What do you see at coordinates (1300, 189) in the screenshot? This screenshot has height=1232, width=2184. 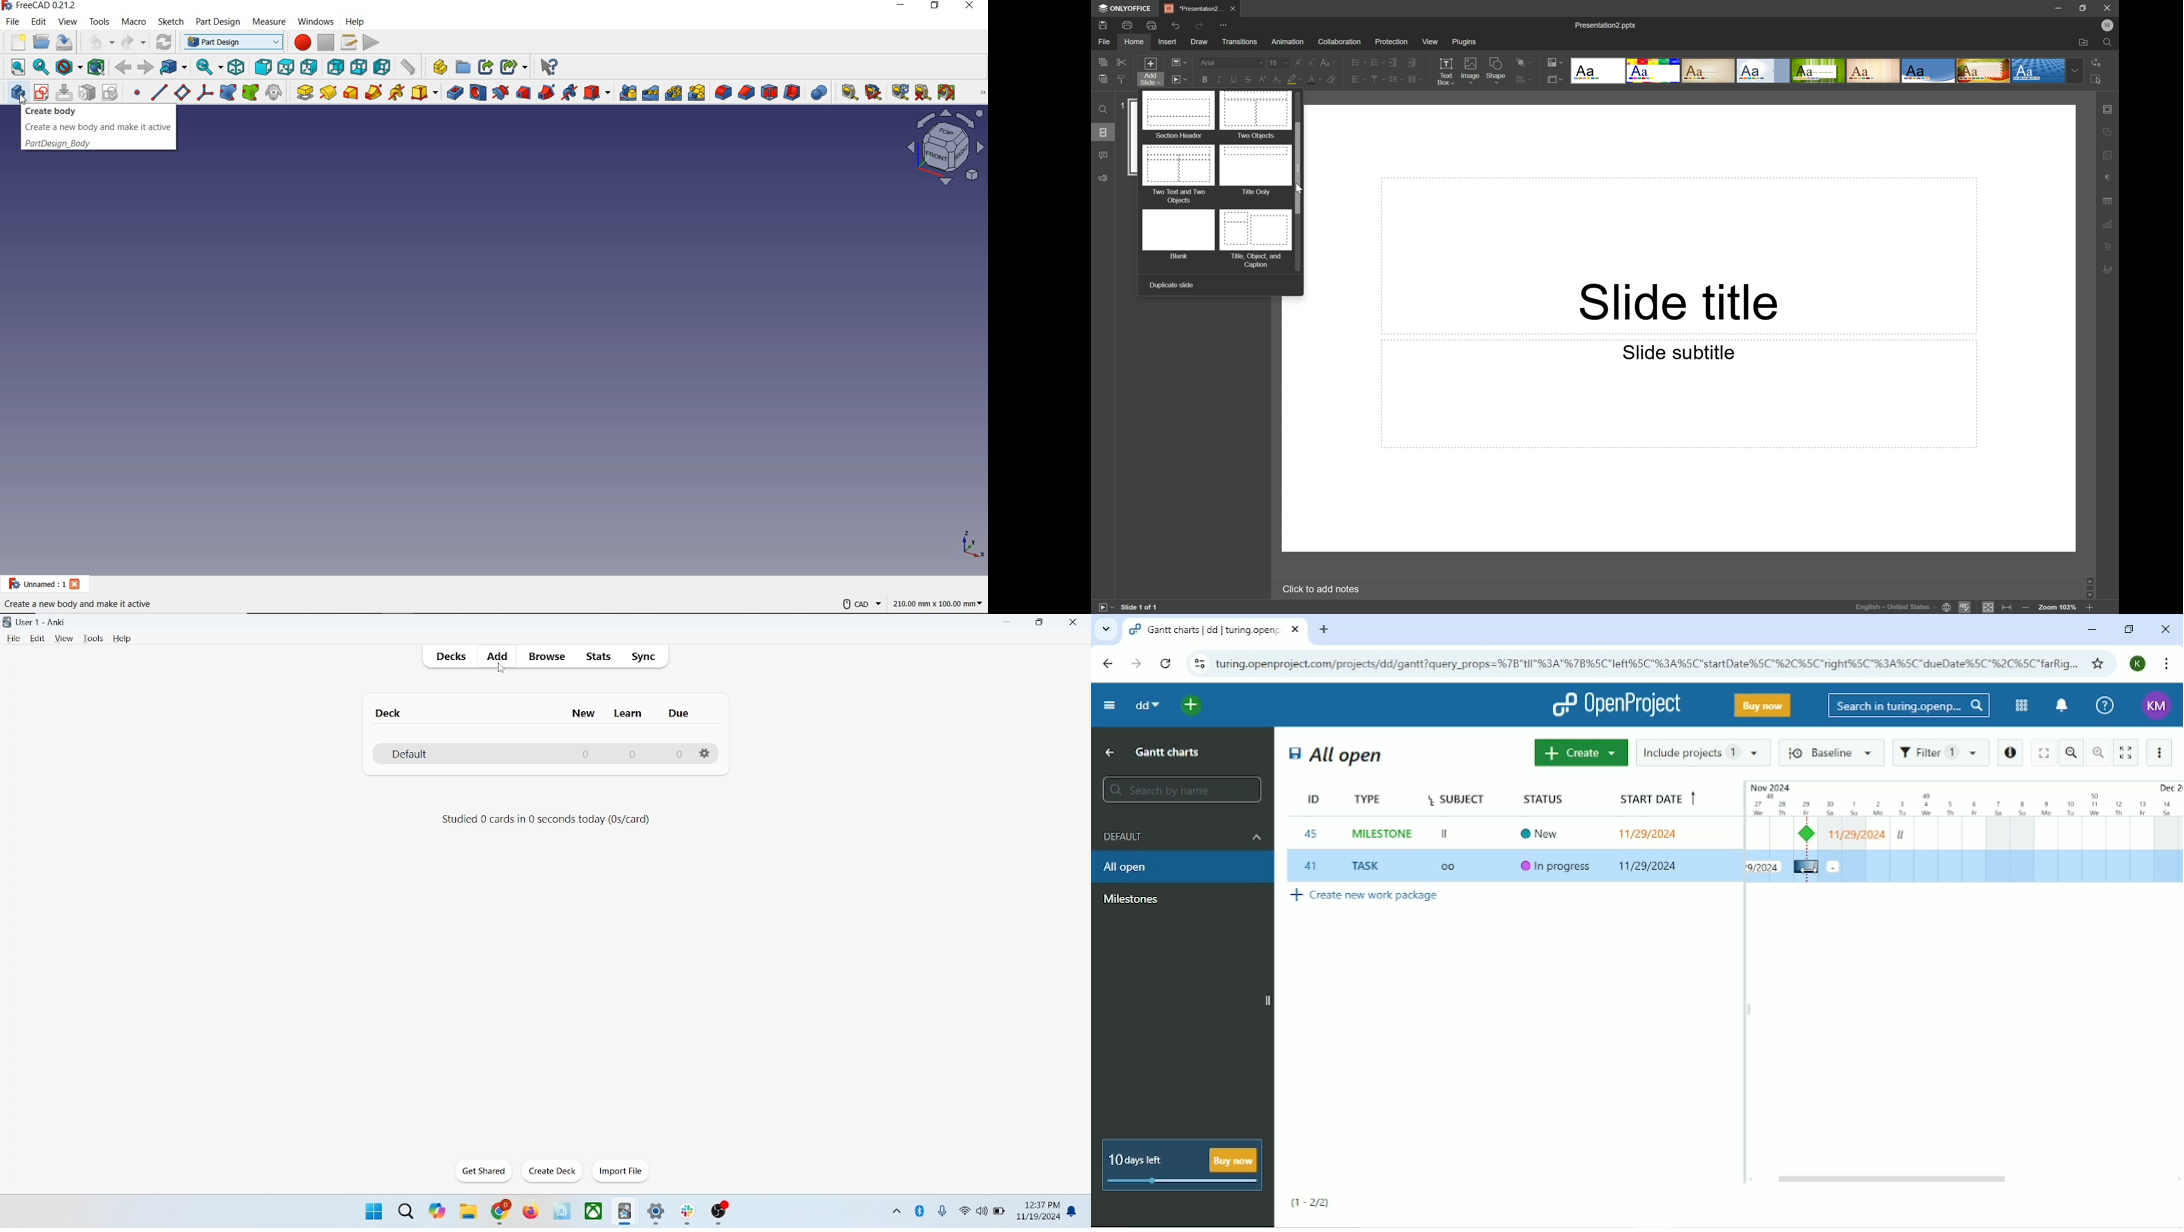 I see `cursor` at bounding box center [1300, 189].